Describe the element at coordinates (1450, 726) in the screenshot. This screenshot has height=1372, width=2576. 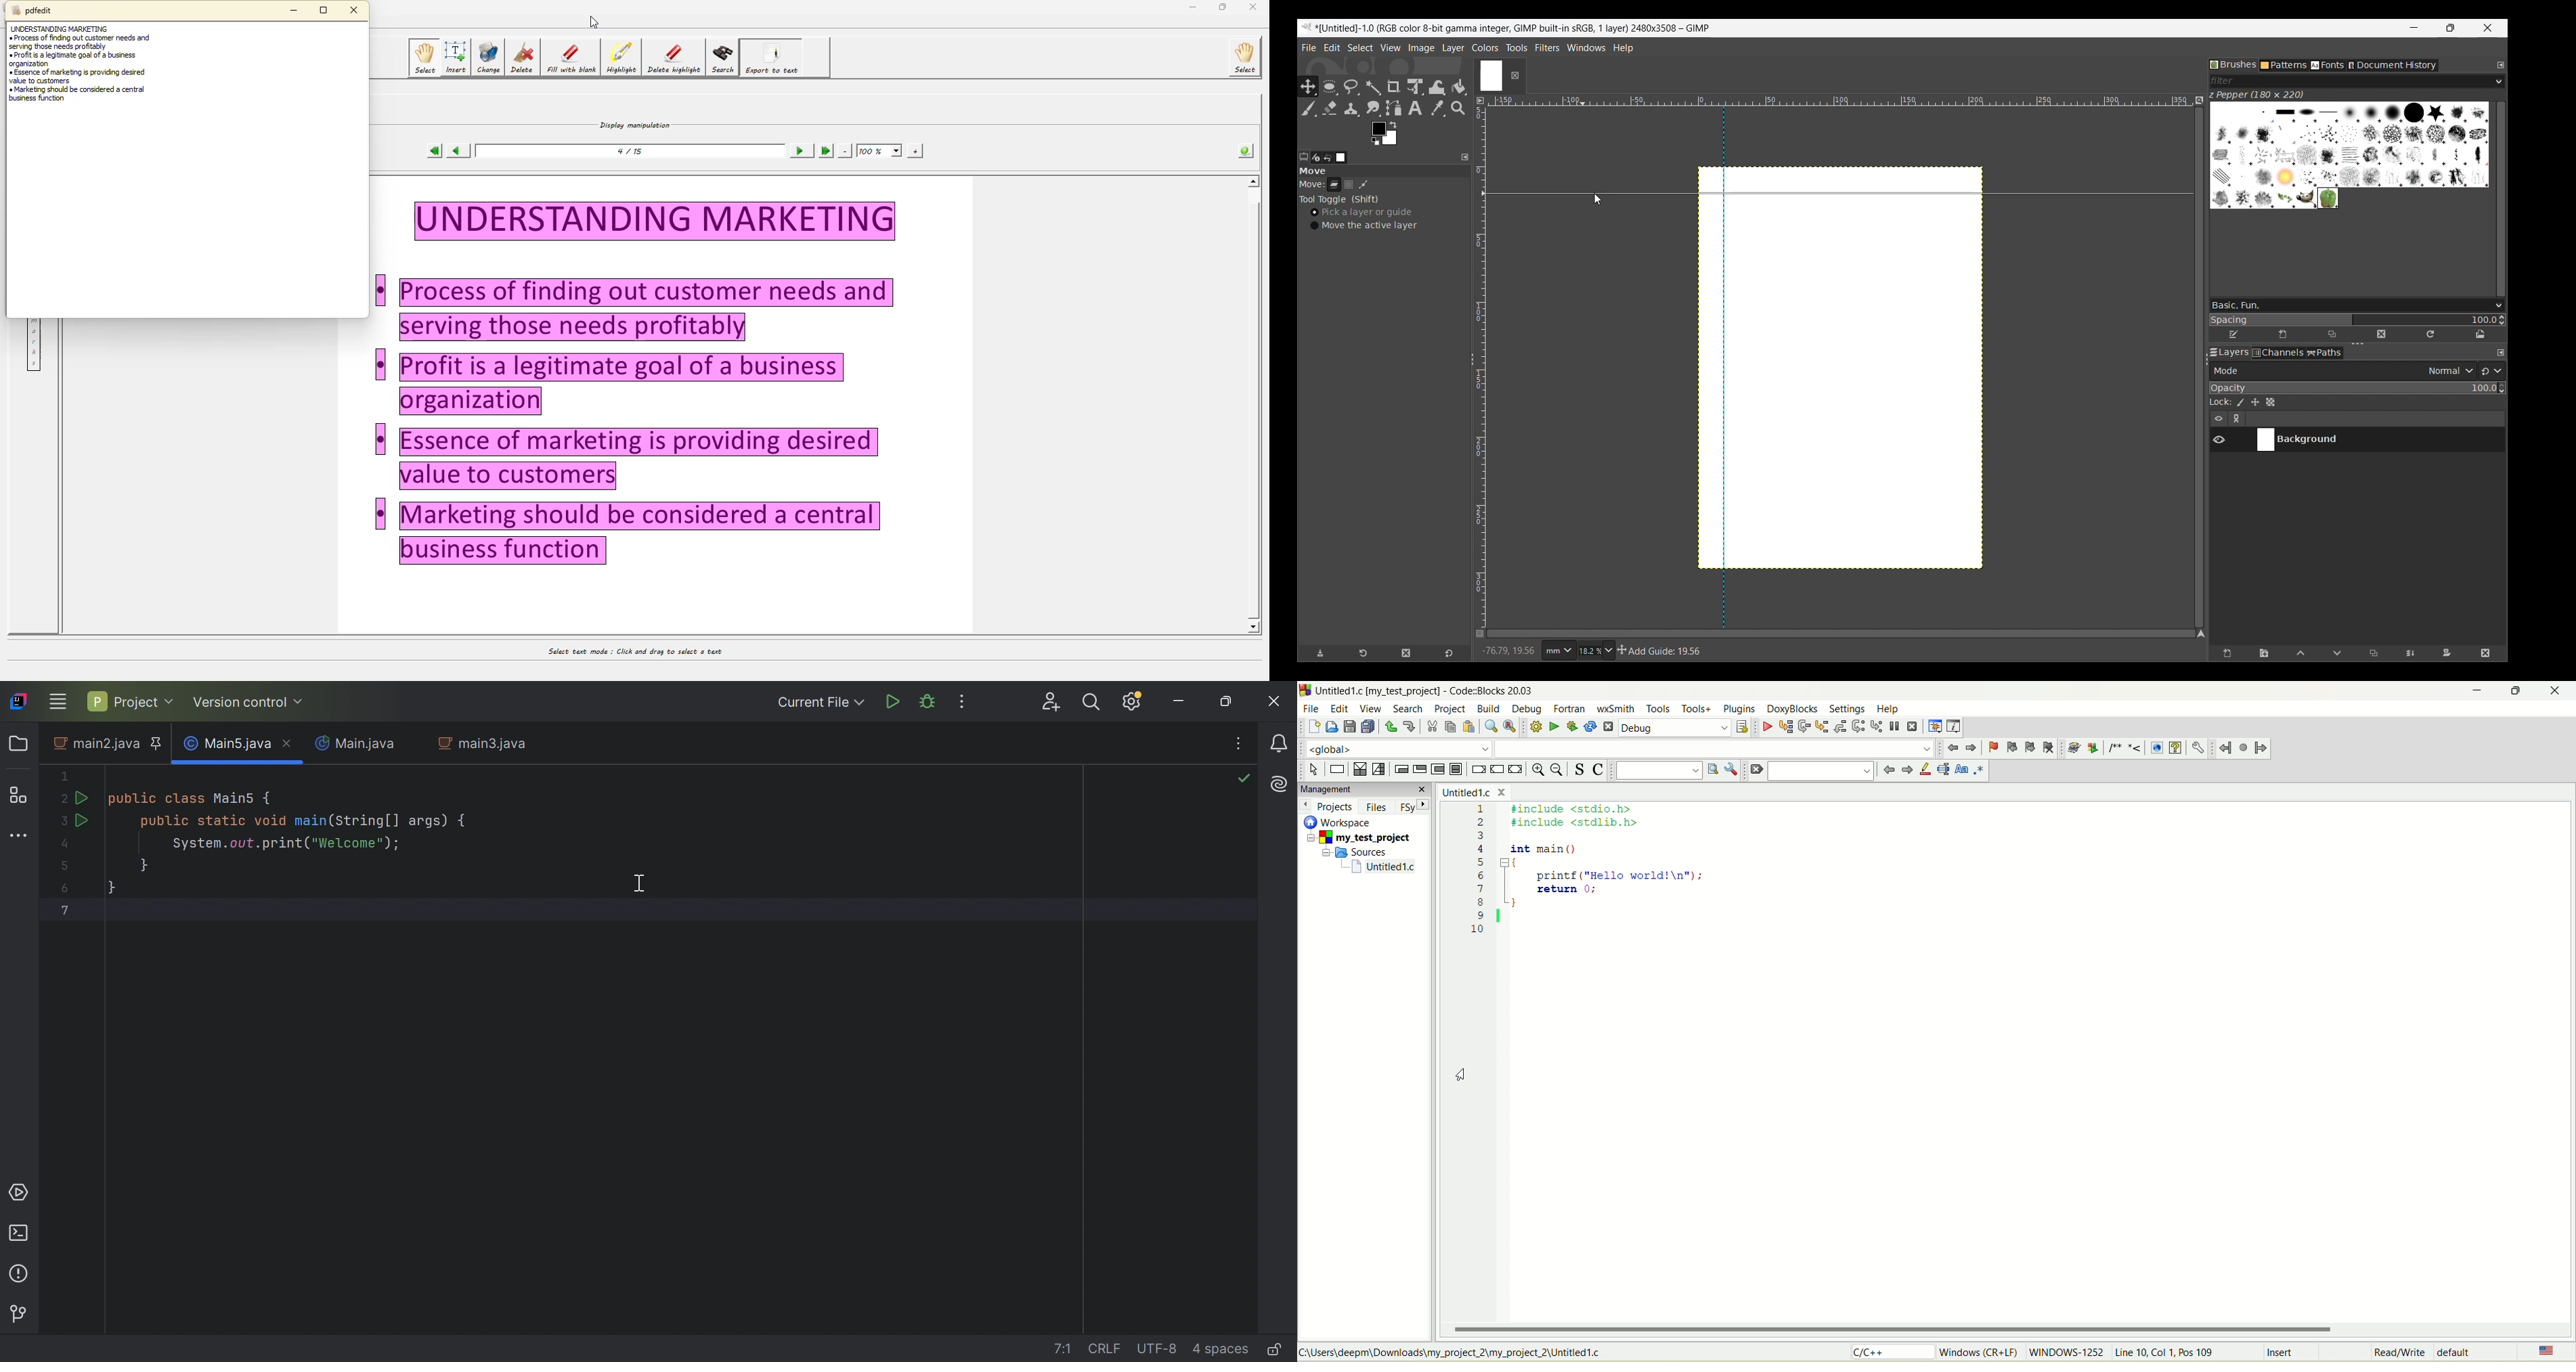
I see `copy` at that location.